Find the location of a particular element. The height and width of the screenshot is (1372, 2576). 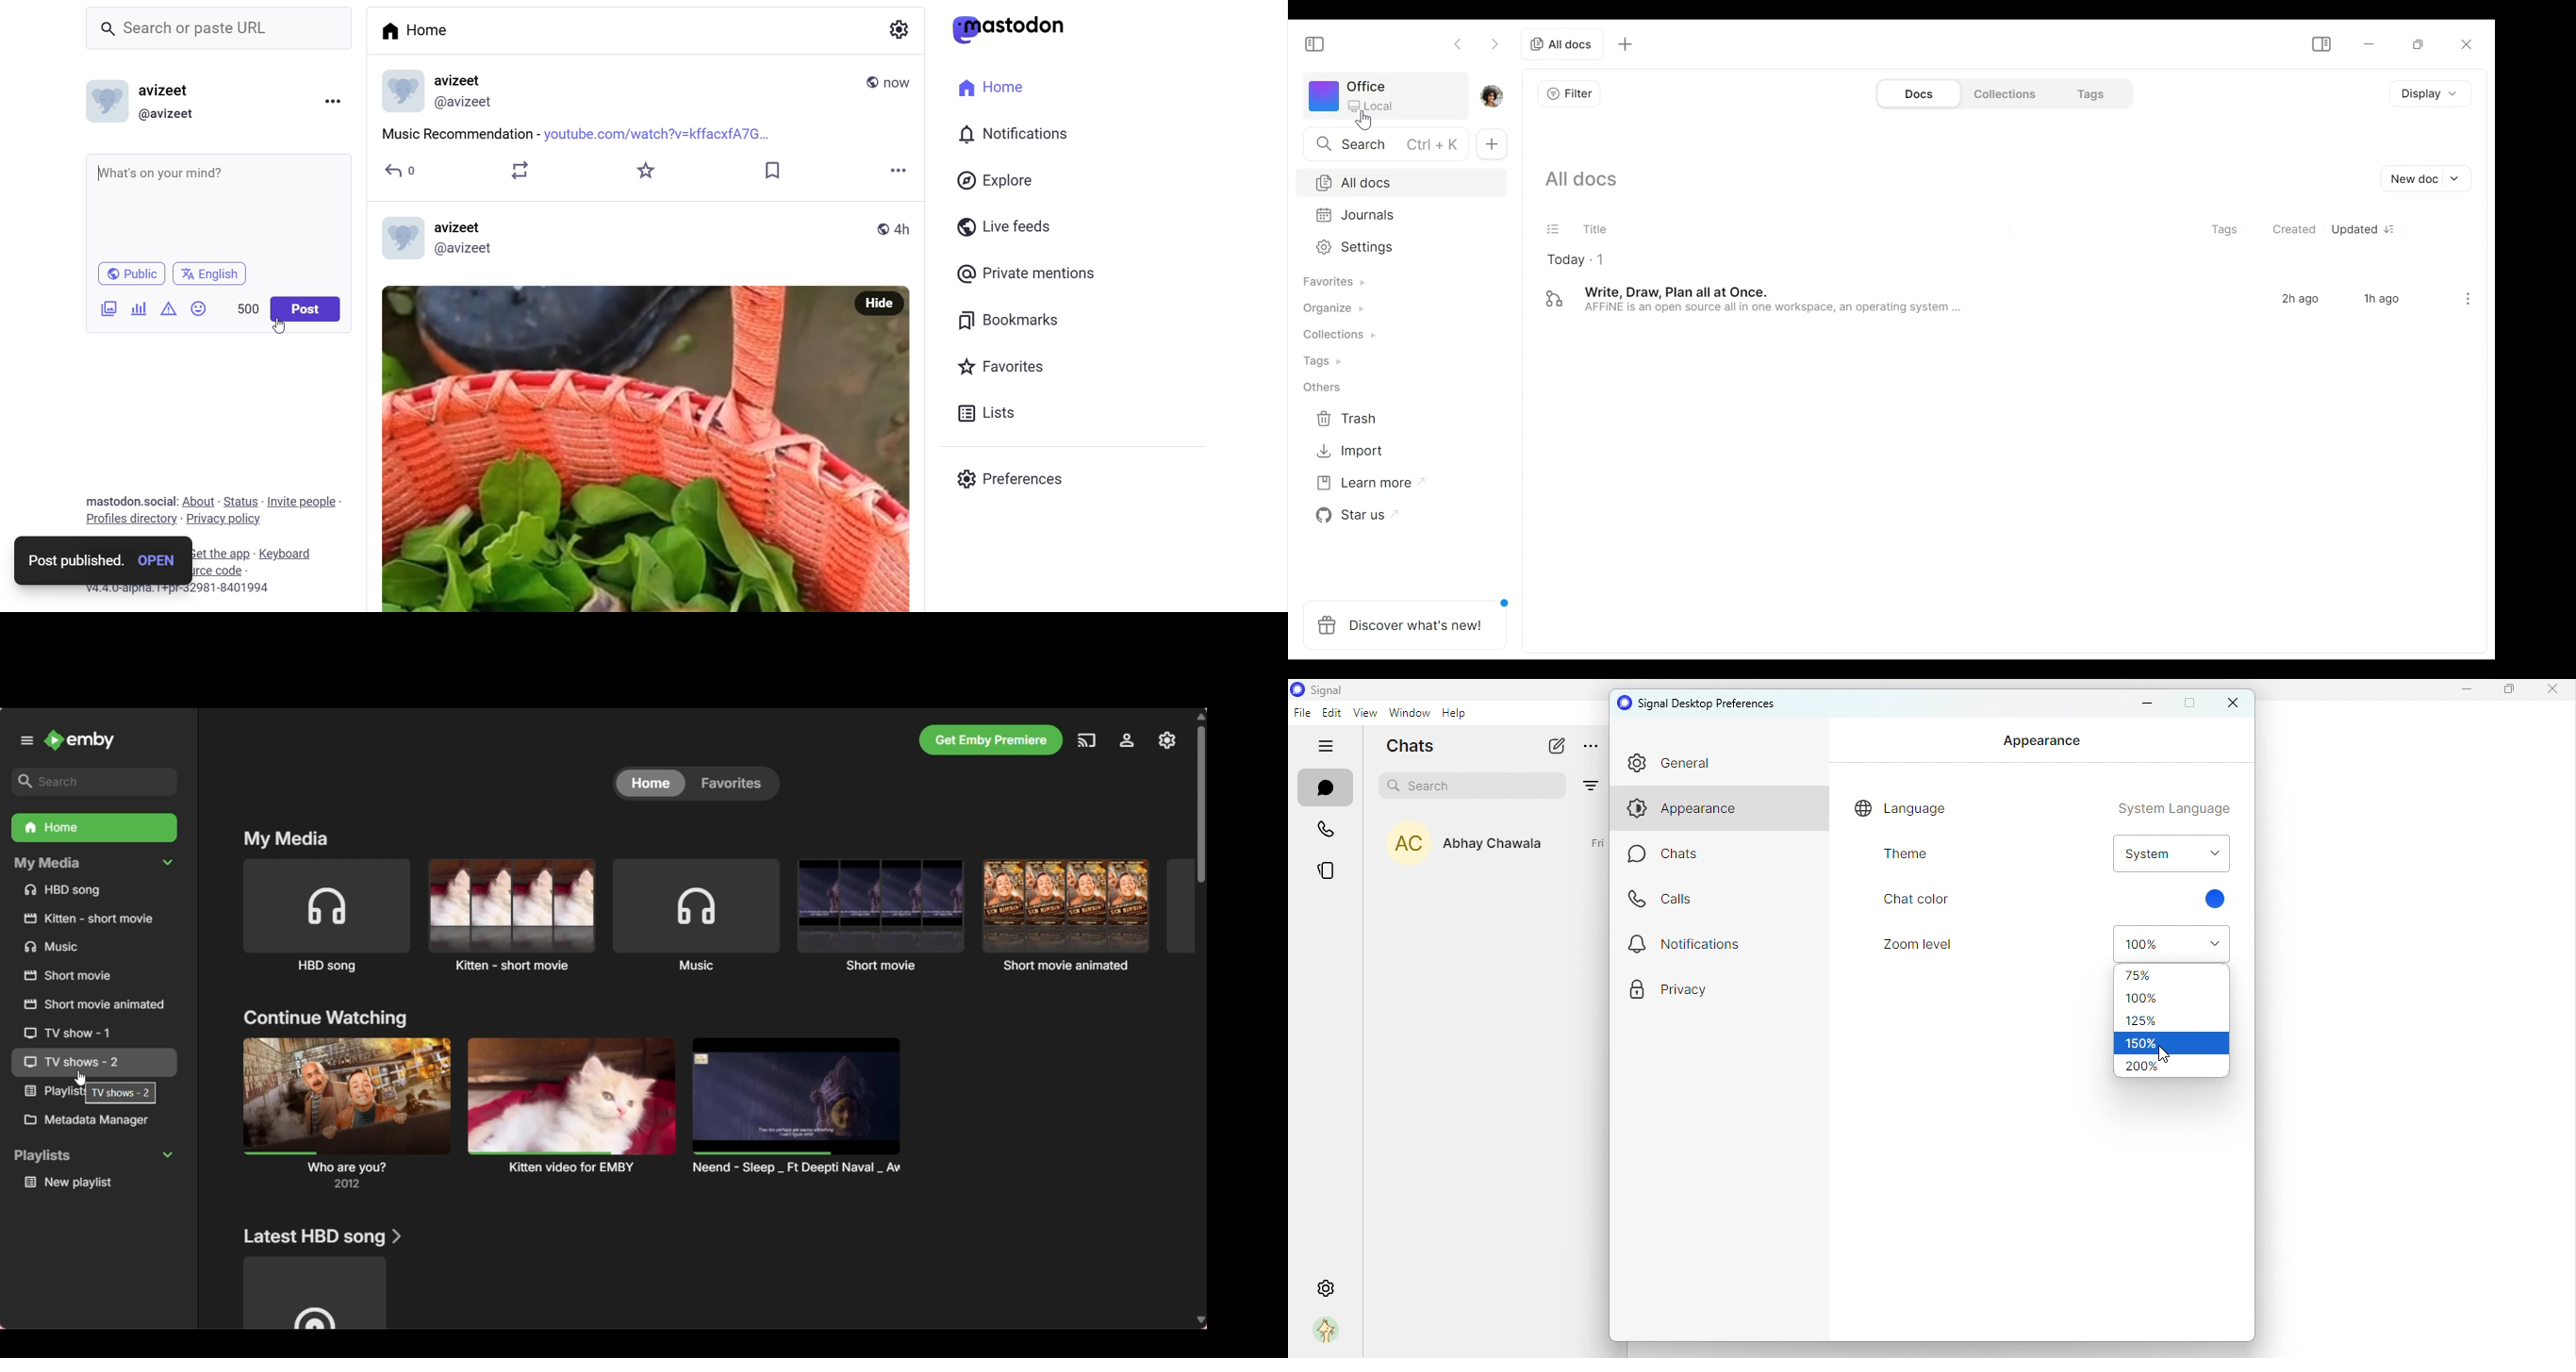

Private Mentions is located at coordinates (1027, 272).